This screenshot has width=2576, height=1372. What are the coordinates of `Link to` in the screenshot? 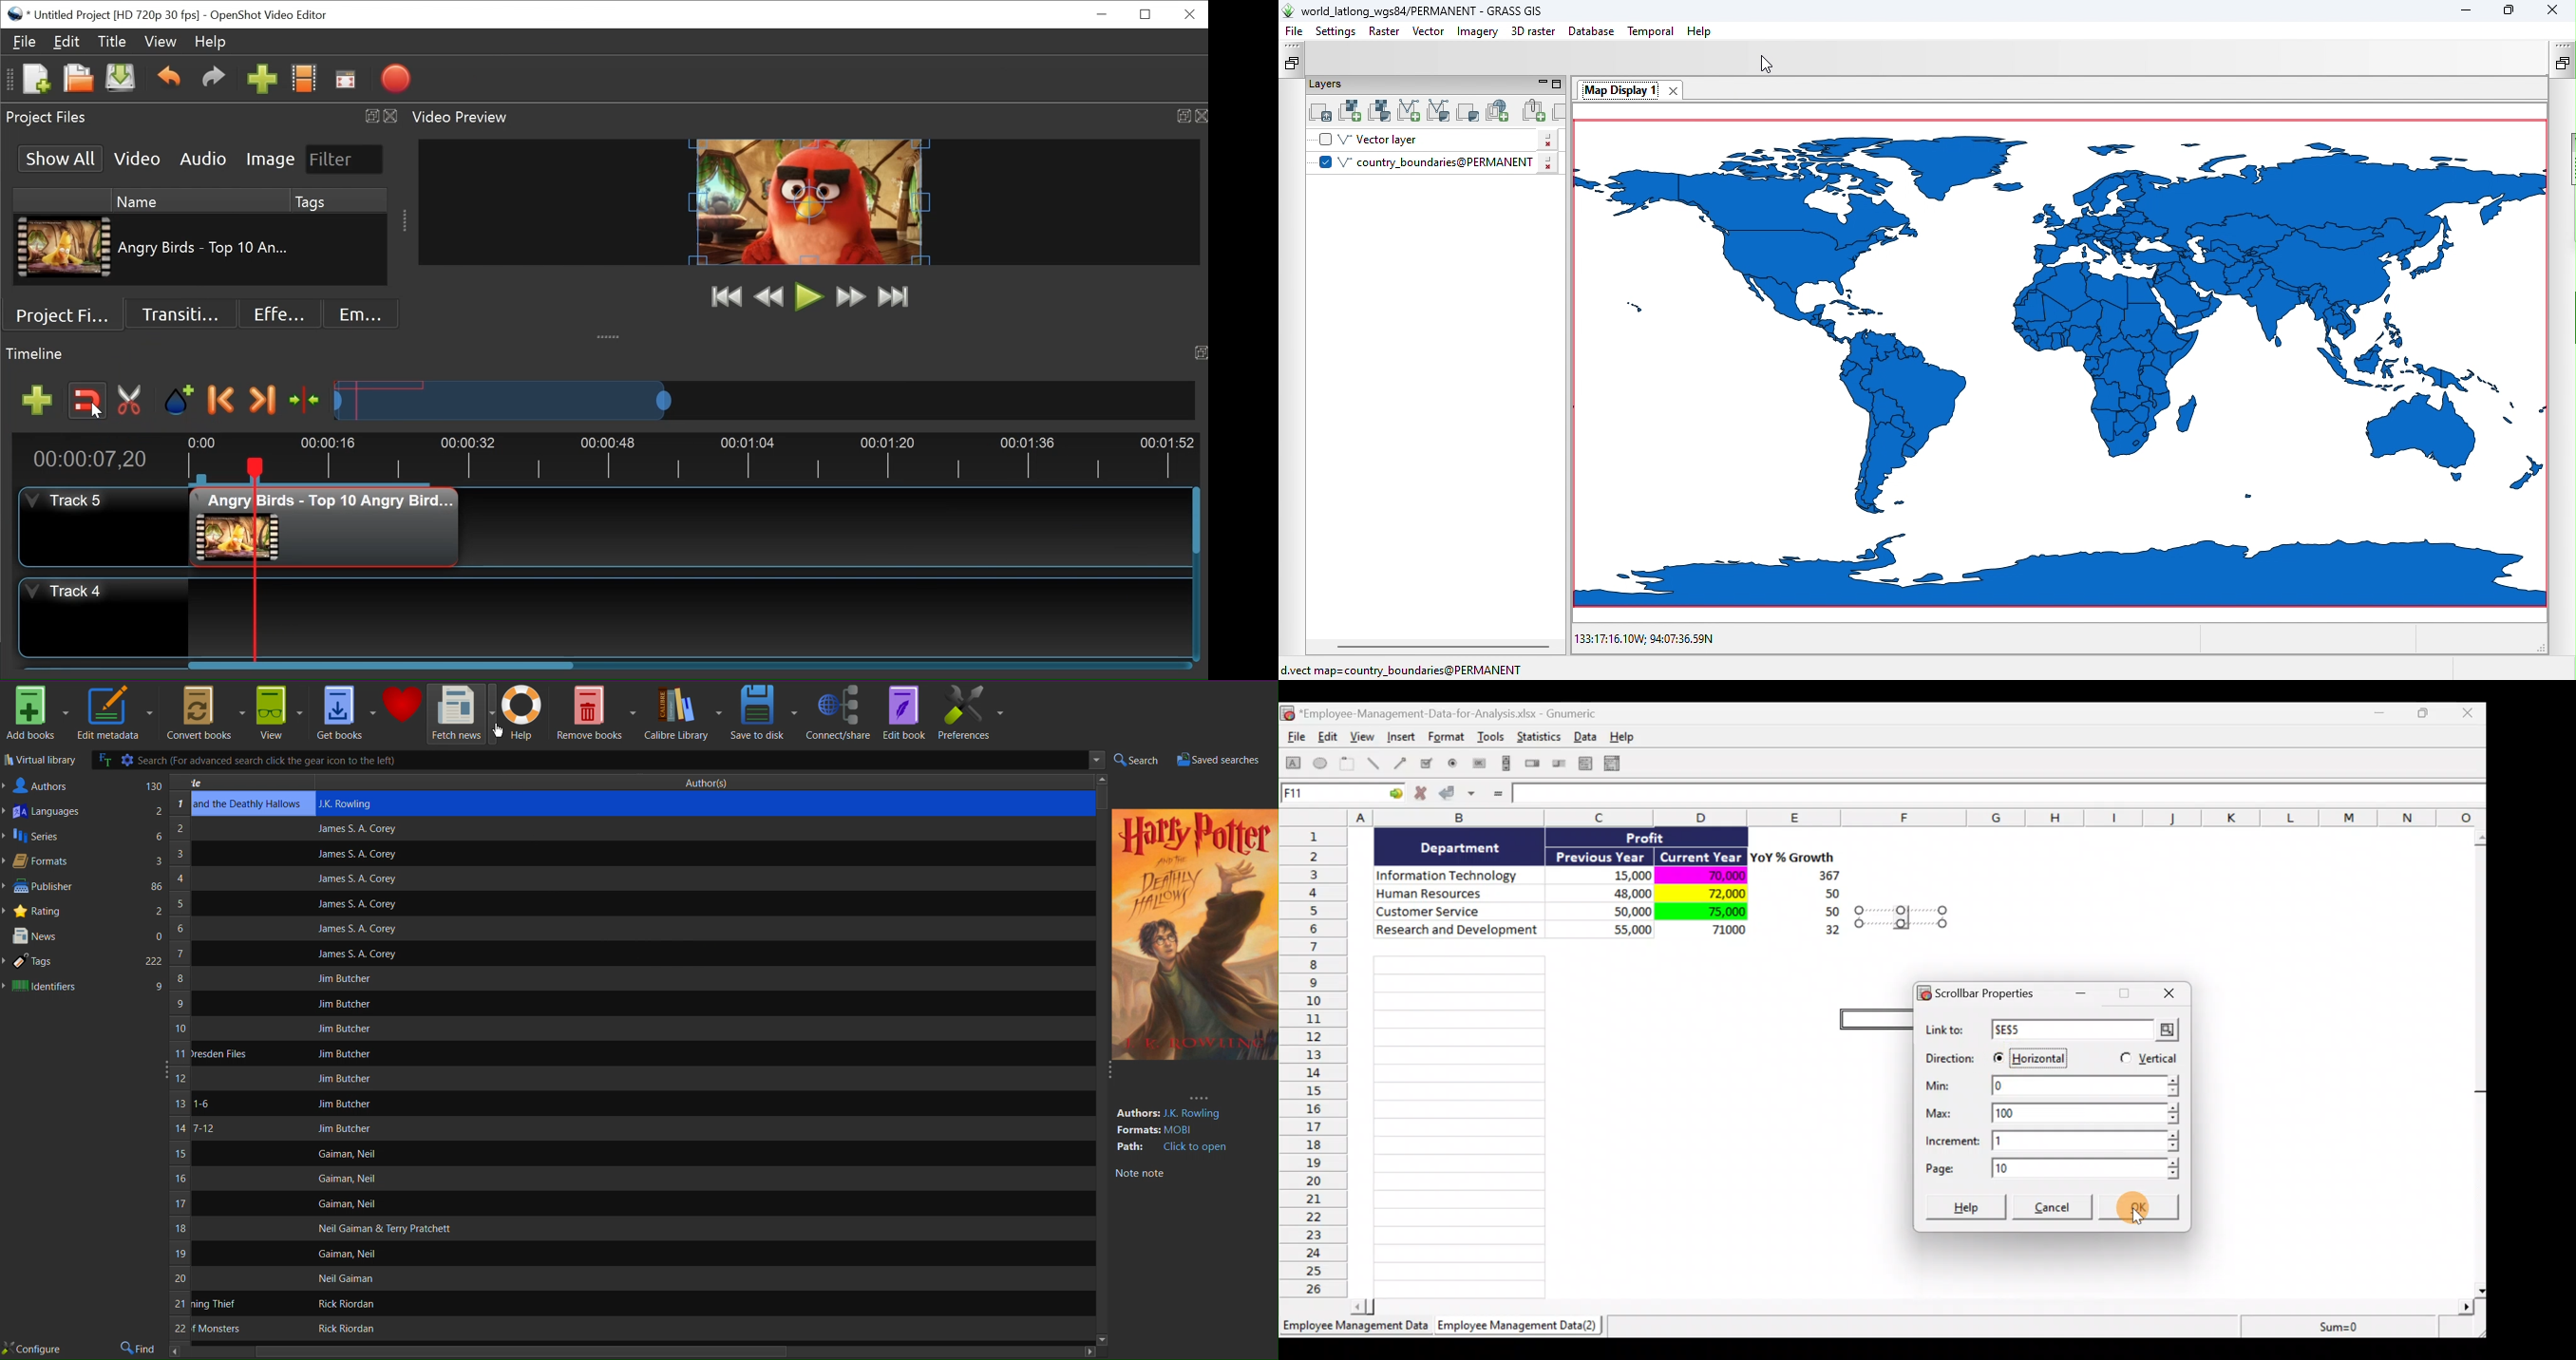 It's located at (2056, 1031).